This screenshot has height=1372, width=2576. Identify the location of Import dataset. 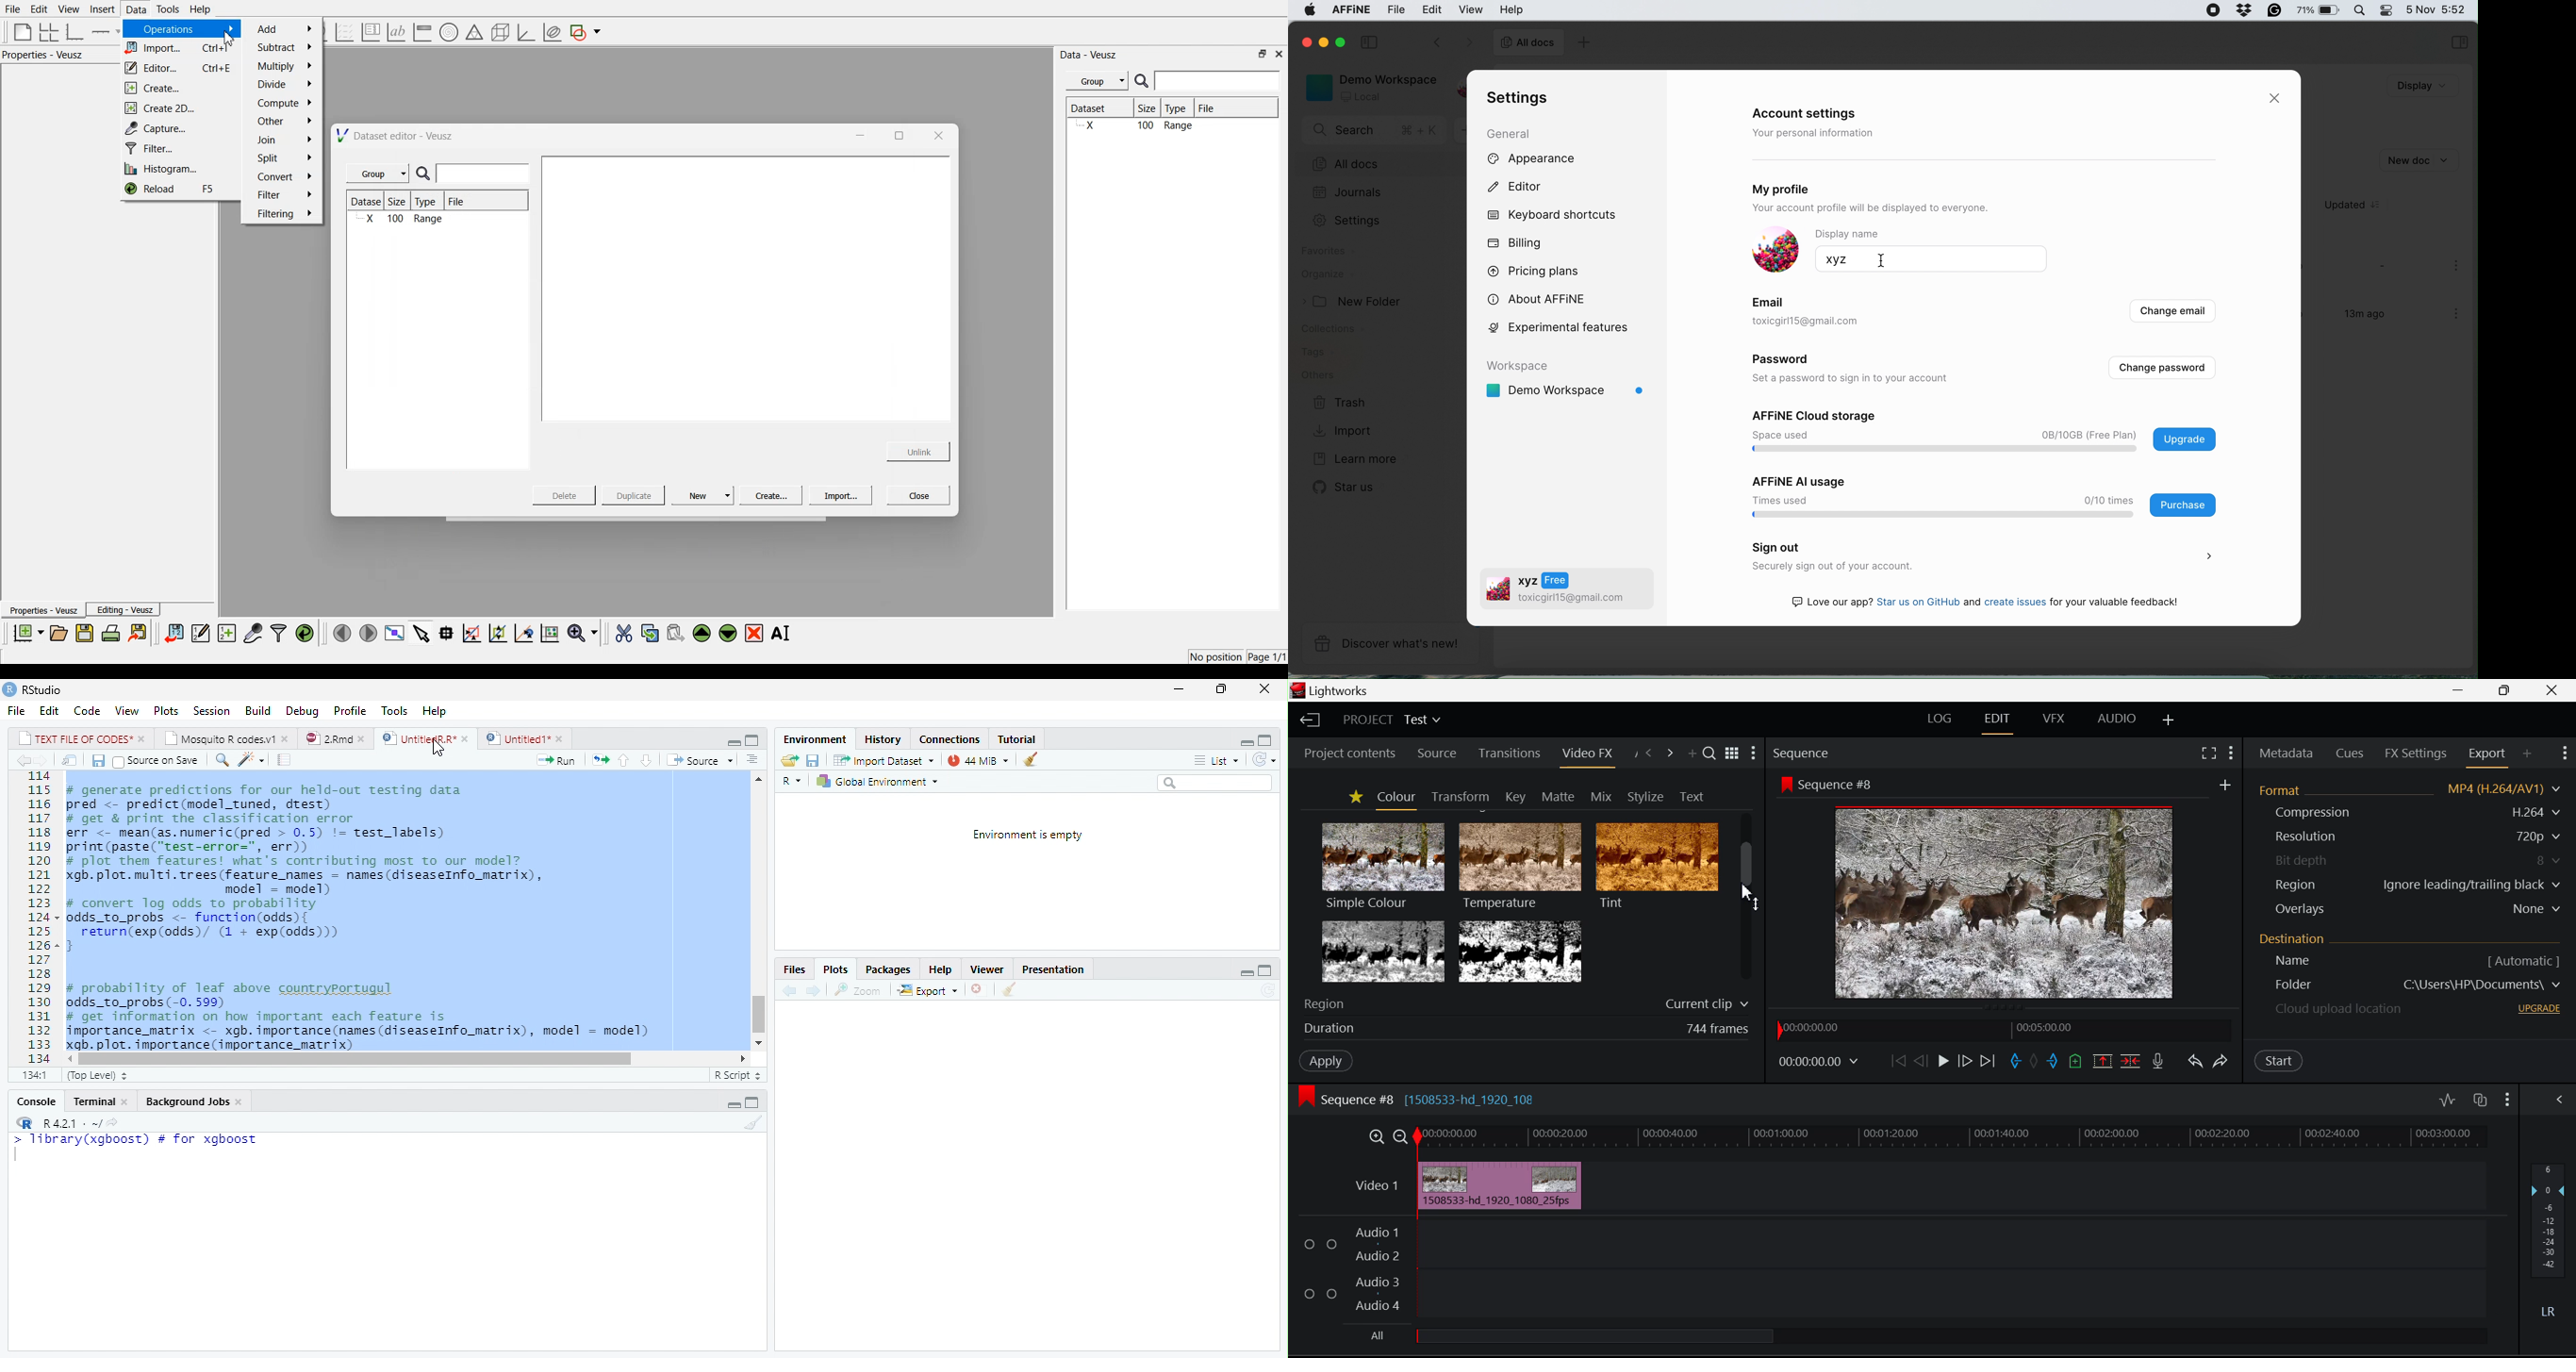
(883, 759).